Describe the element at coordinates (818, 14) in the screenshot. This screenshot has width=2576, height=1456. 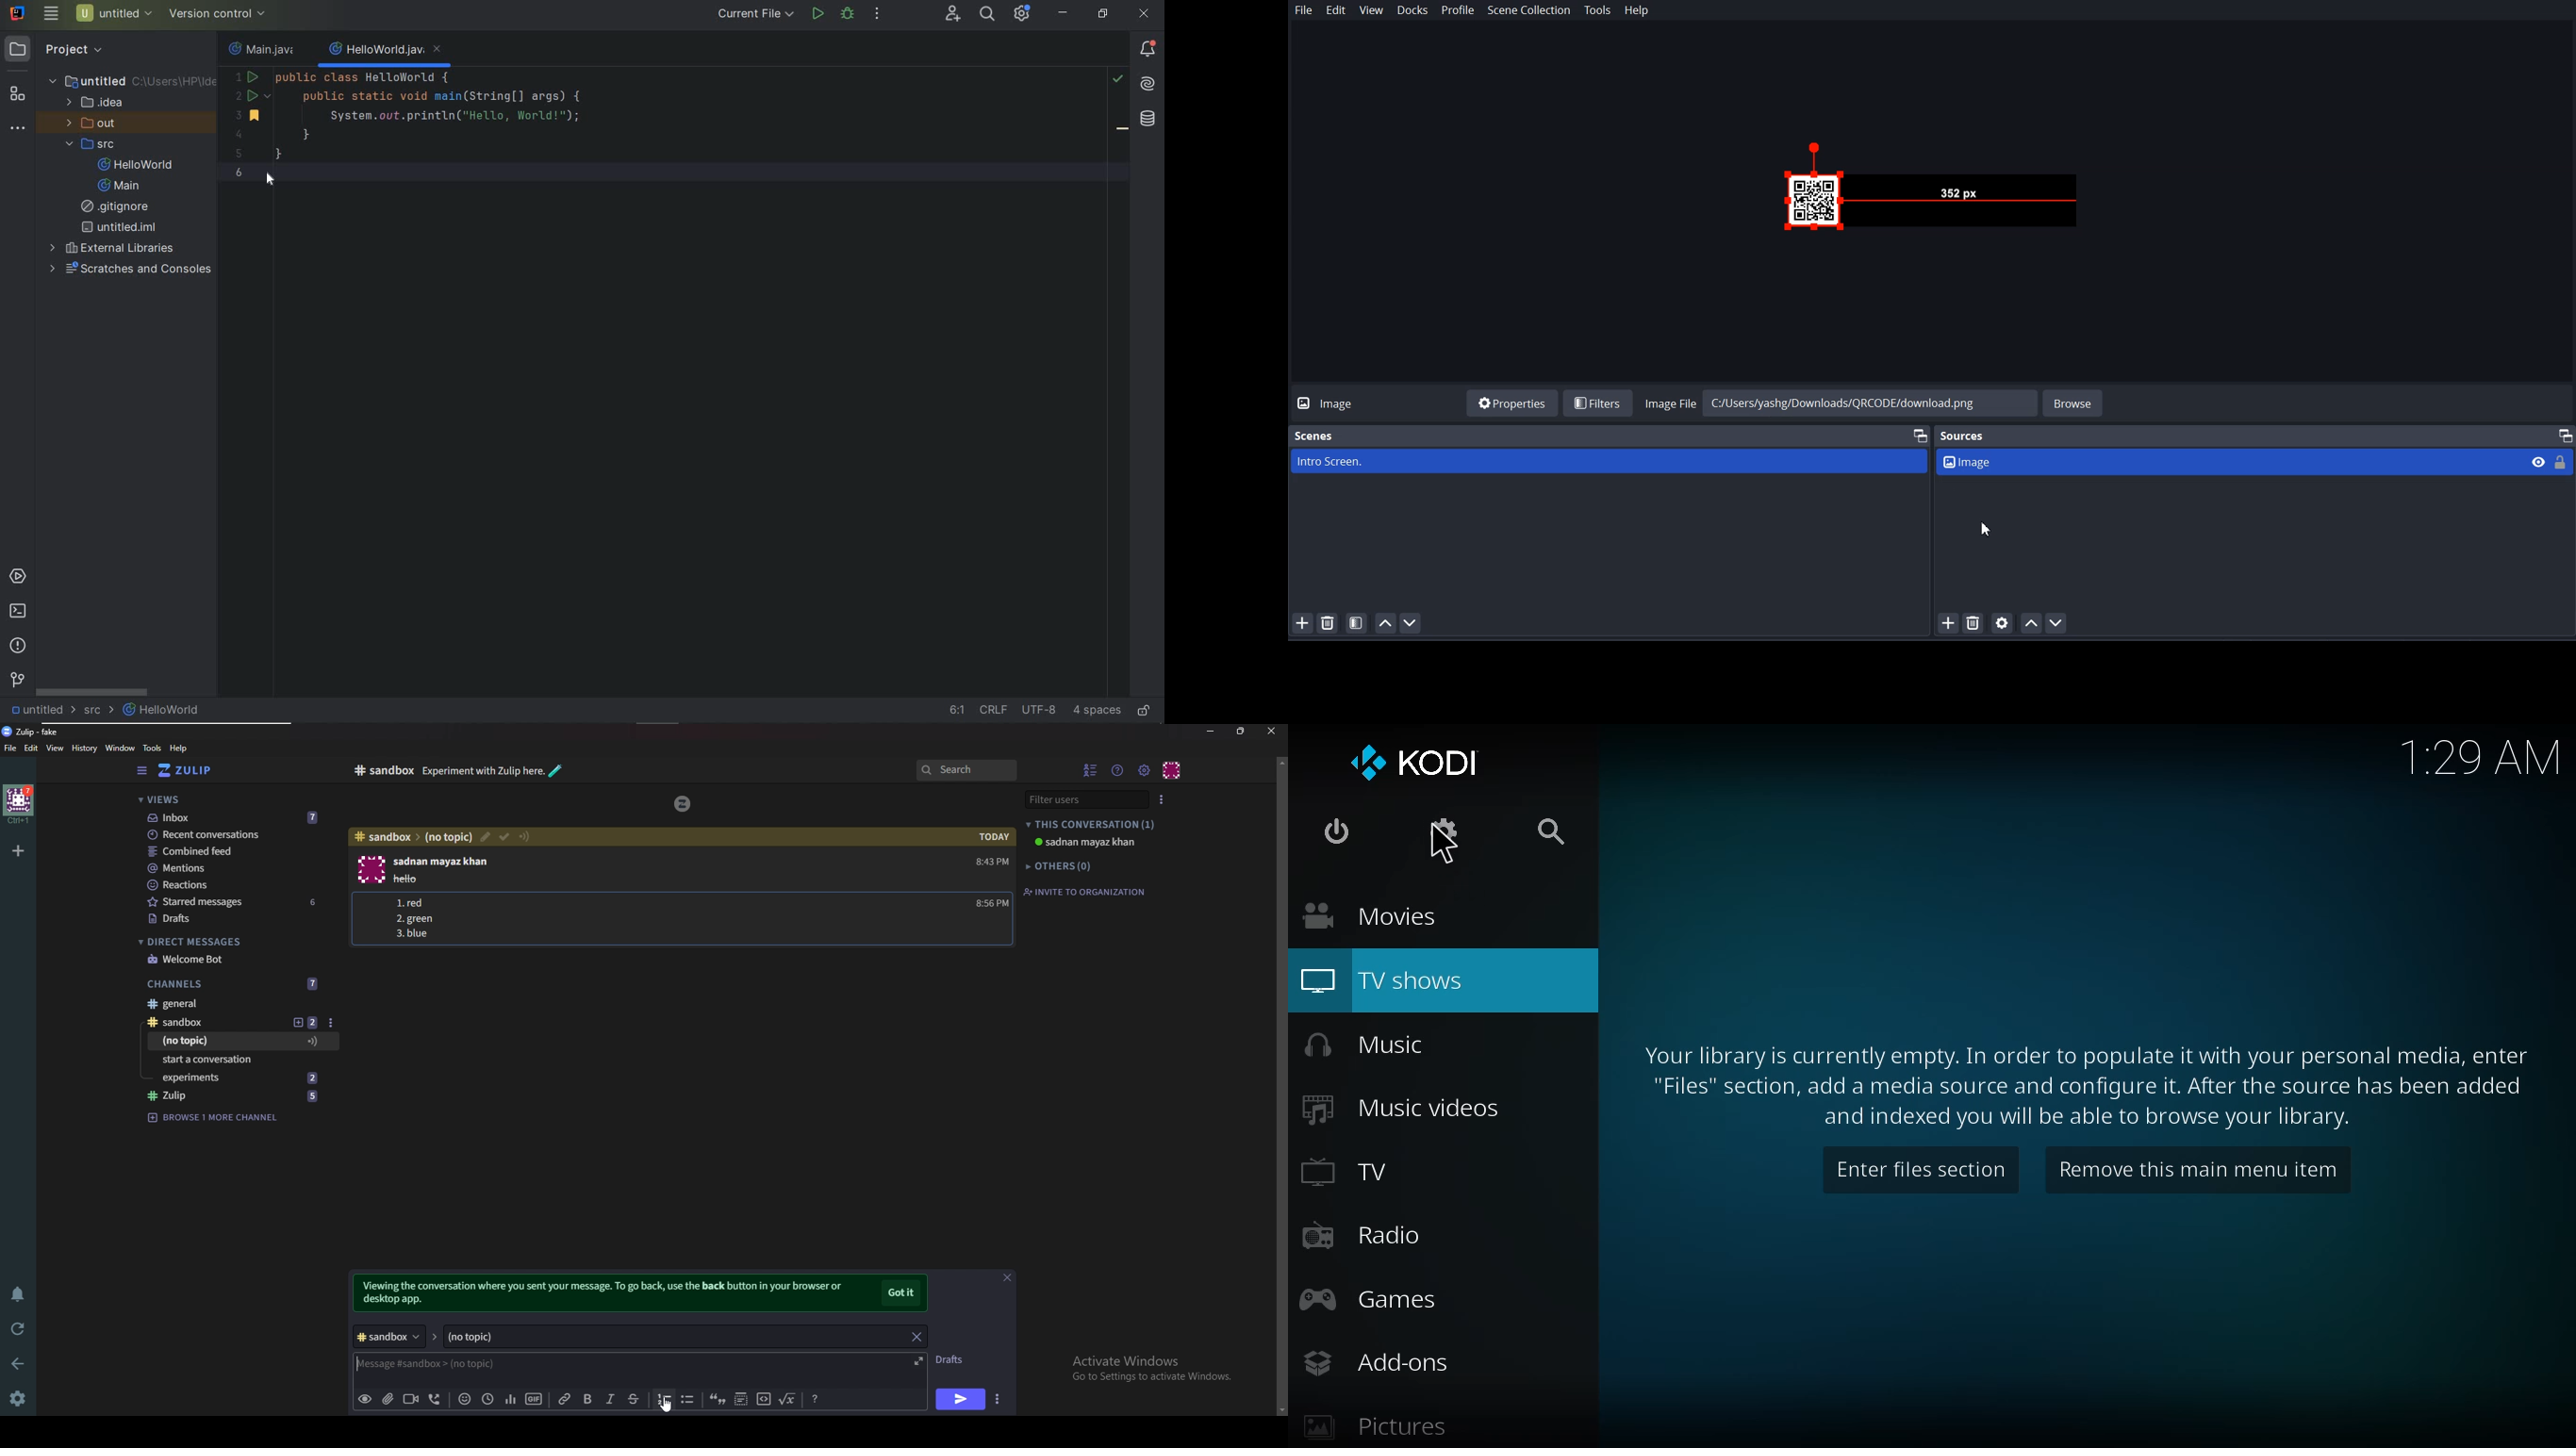
I see `run` at that location.